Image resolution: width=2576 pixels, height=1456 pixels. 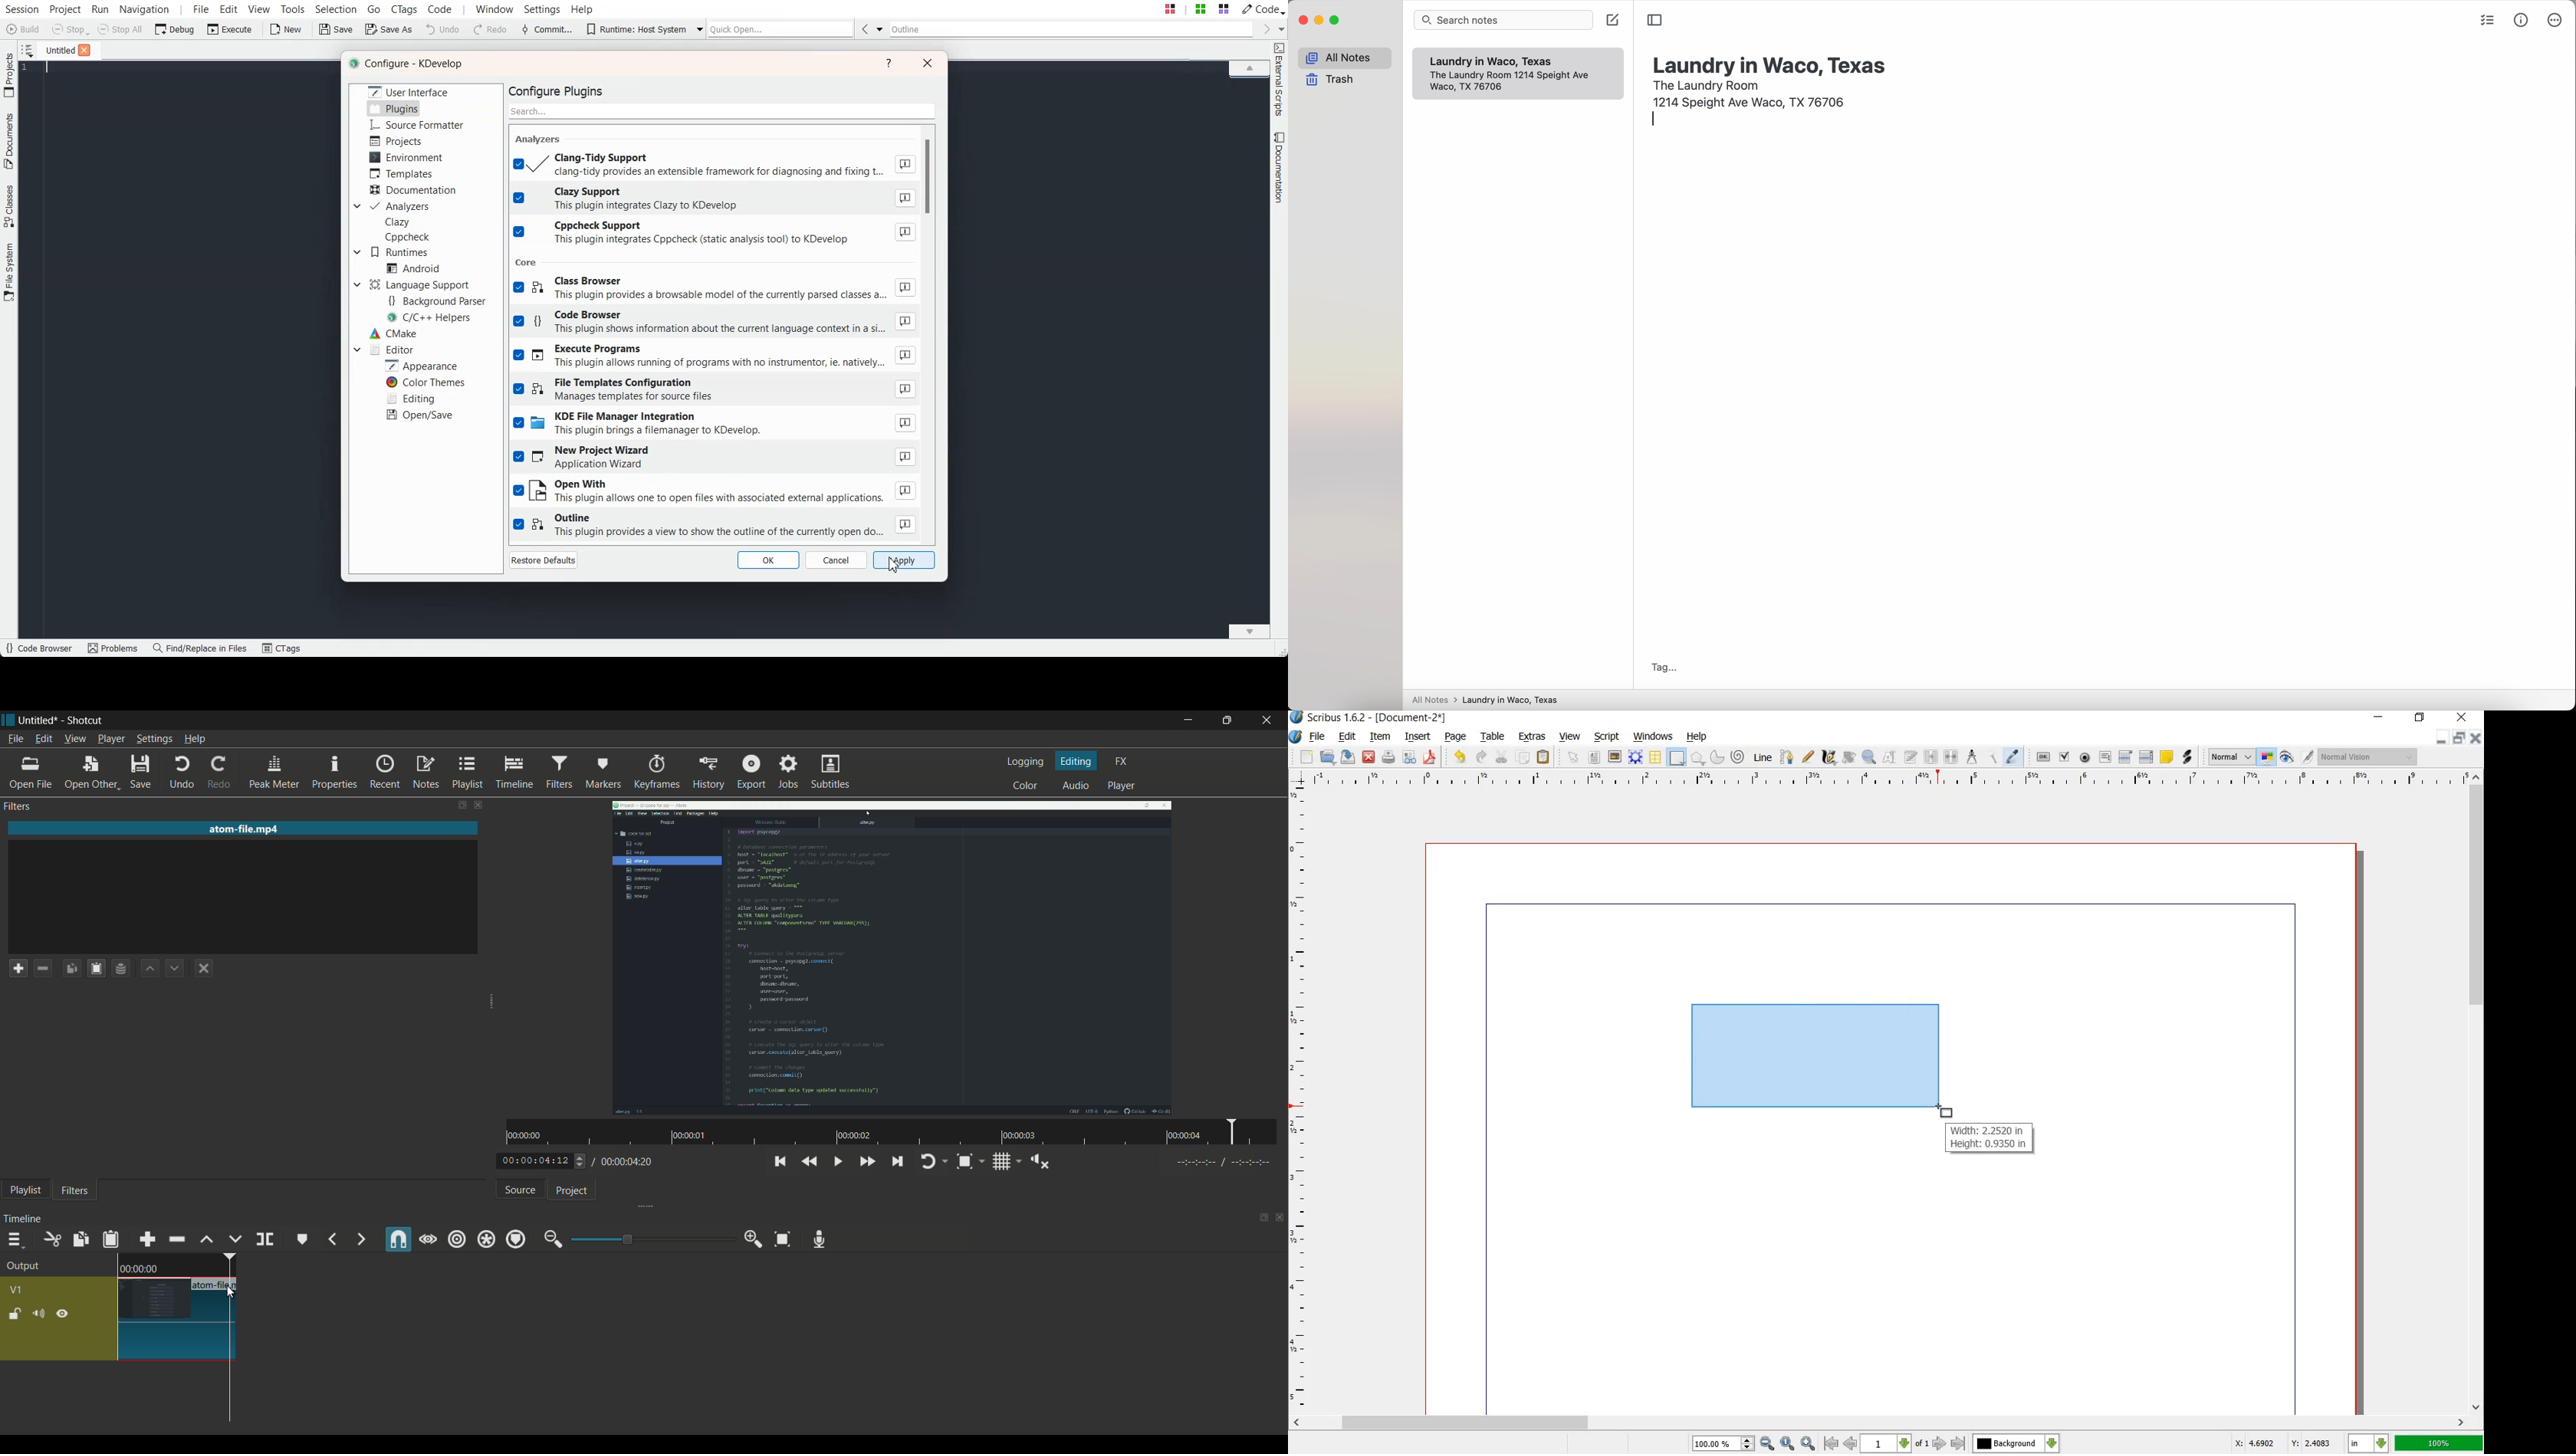 What do you see at coordinates (1653, 120) in the screenshot?
I see `enter` at bounding box center [1653, 120].